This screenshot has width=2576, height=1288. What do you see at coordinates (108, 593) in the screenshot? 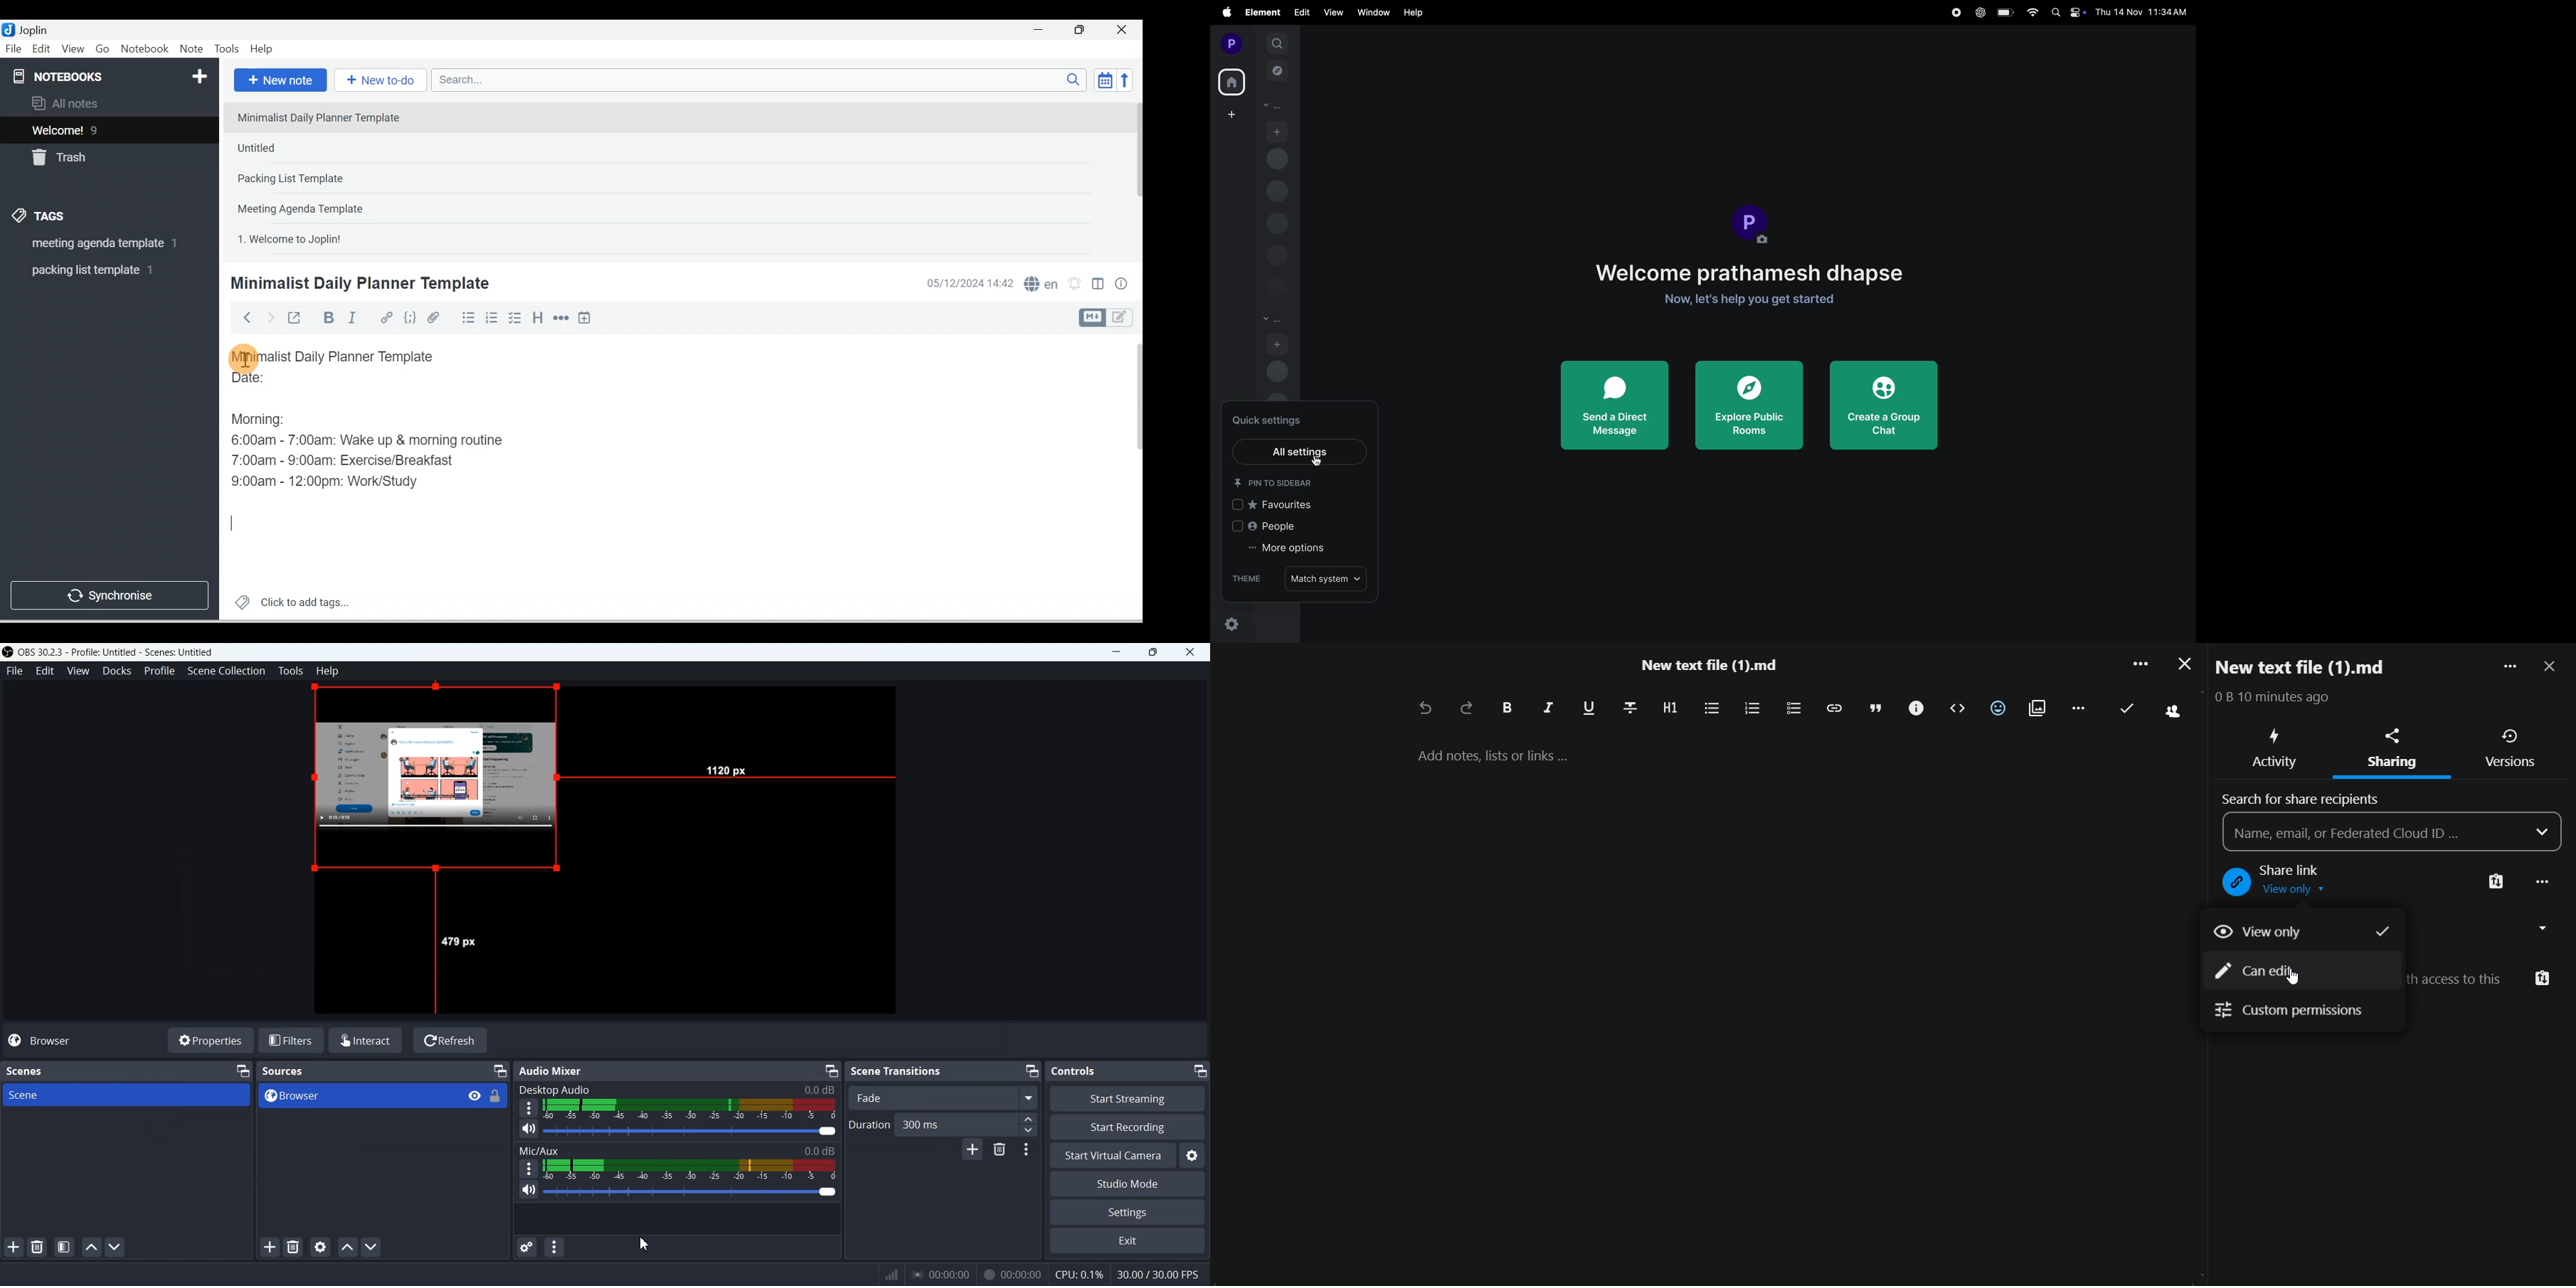
I see `Synchronise` at bounding box center [108, 593].